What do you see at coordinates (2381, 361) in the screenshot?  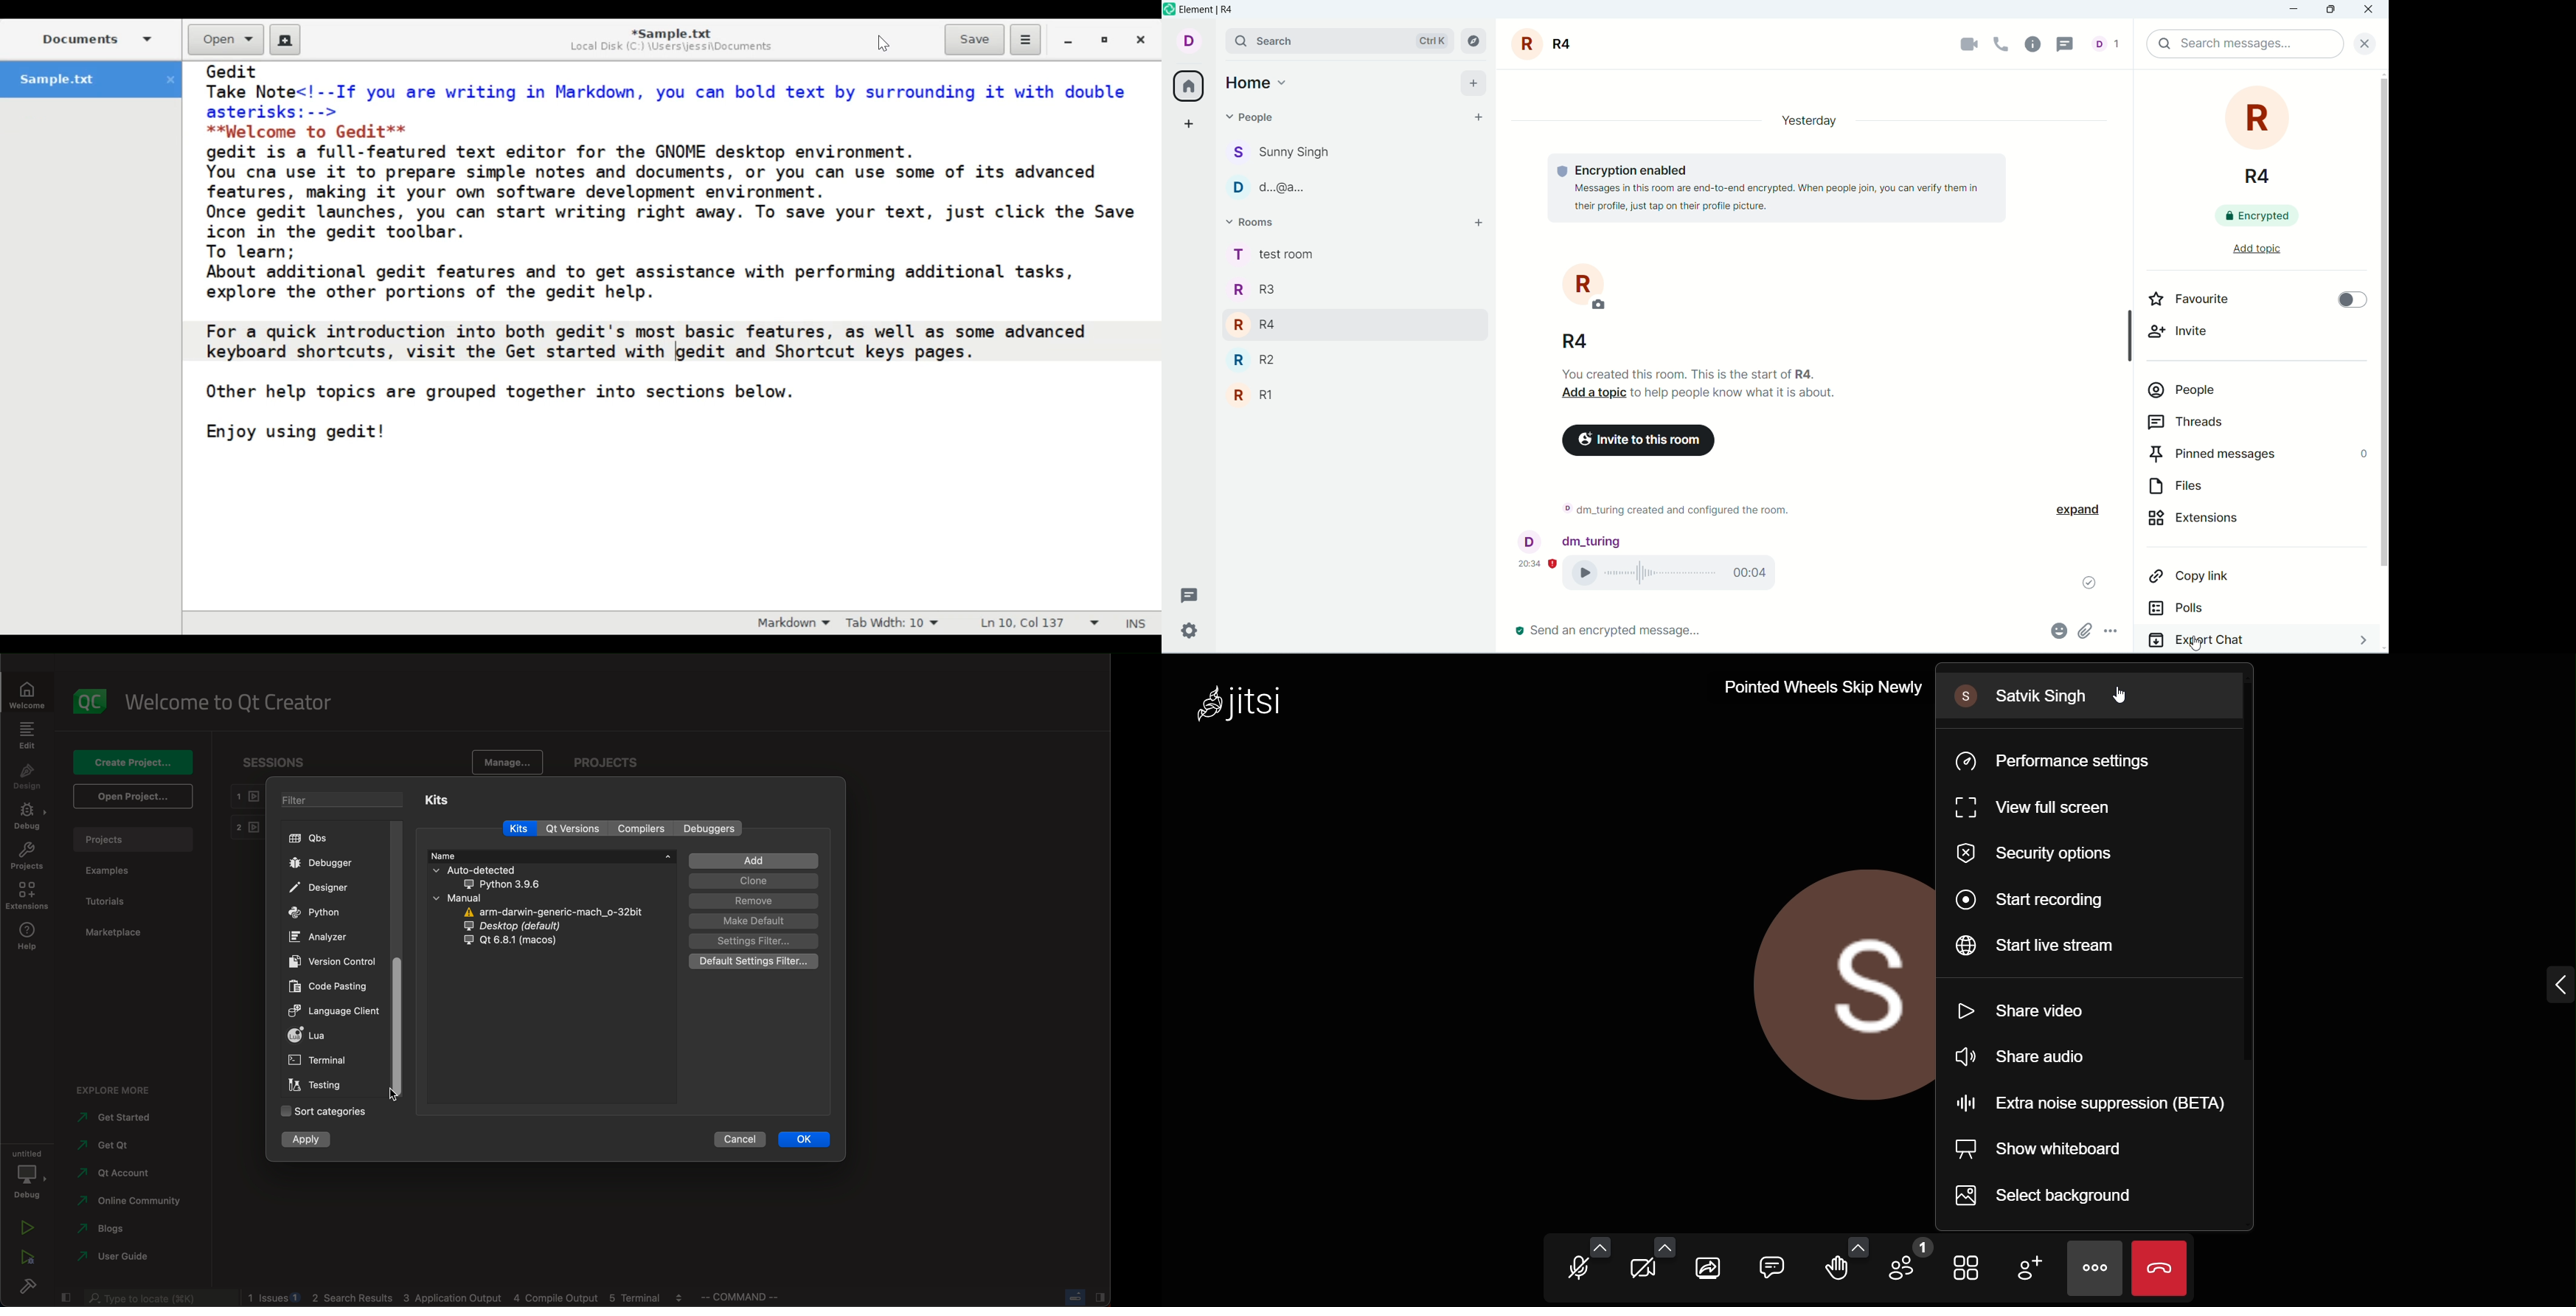 I see `vertical scroll bar` at bounding box center [2381, 361].